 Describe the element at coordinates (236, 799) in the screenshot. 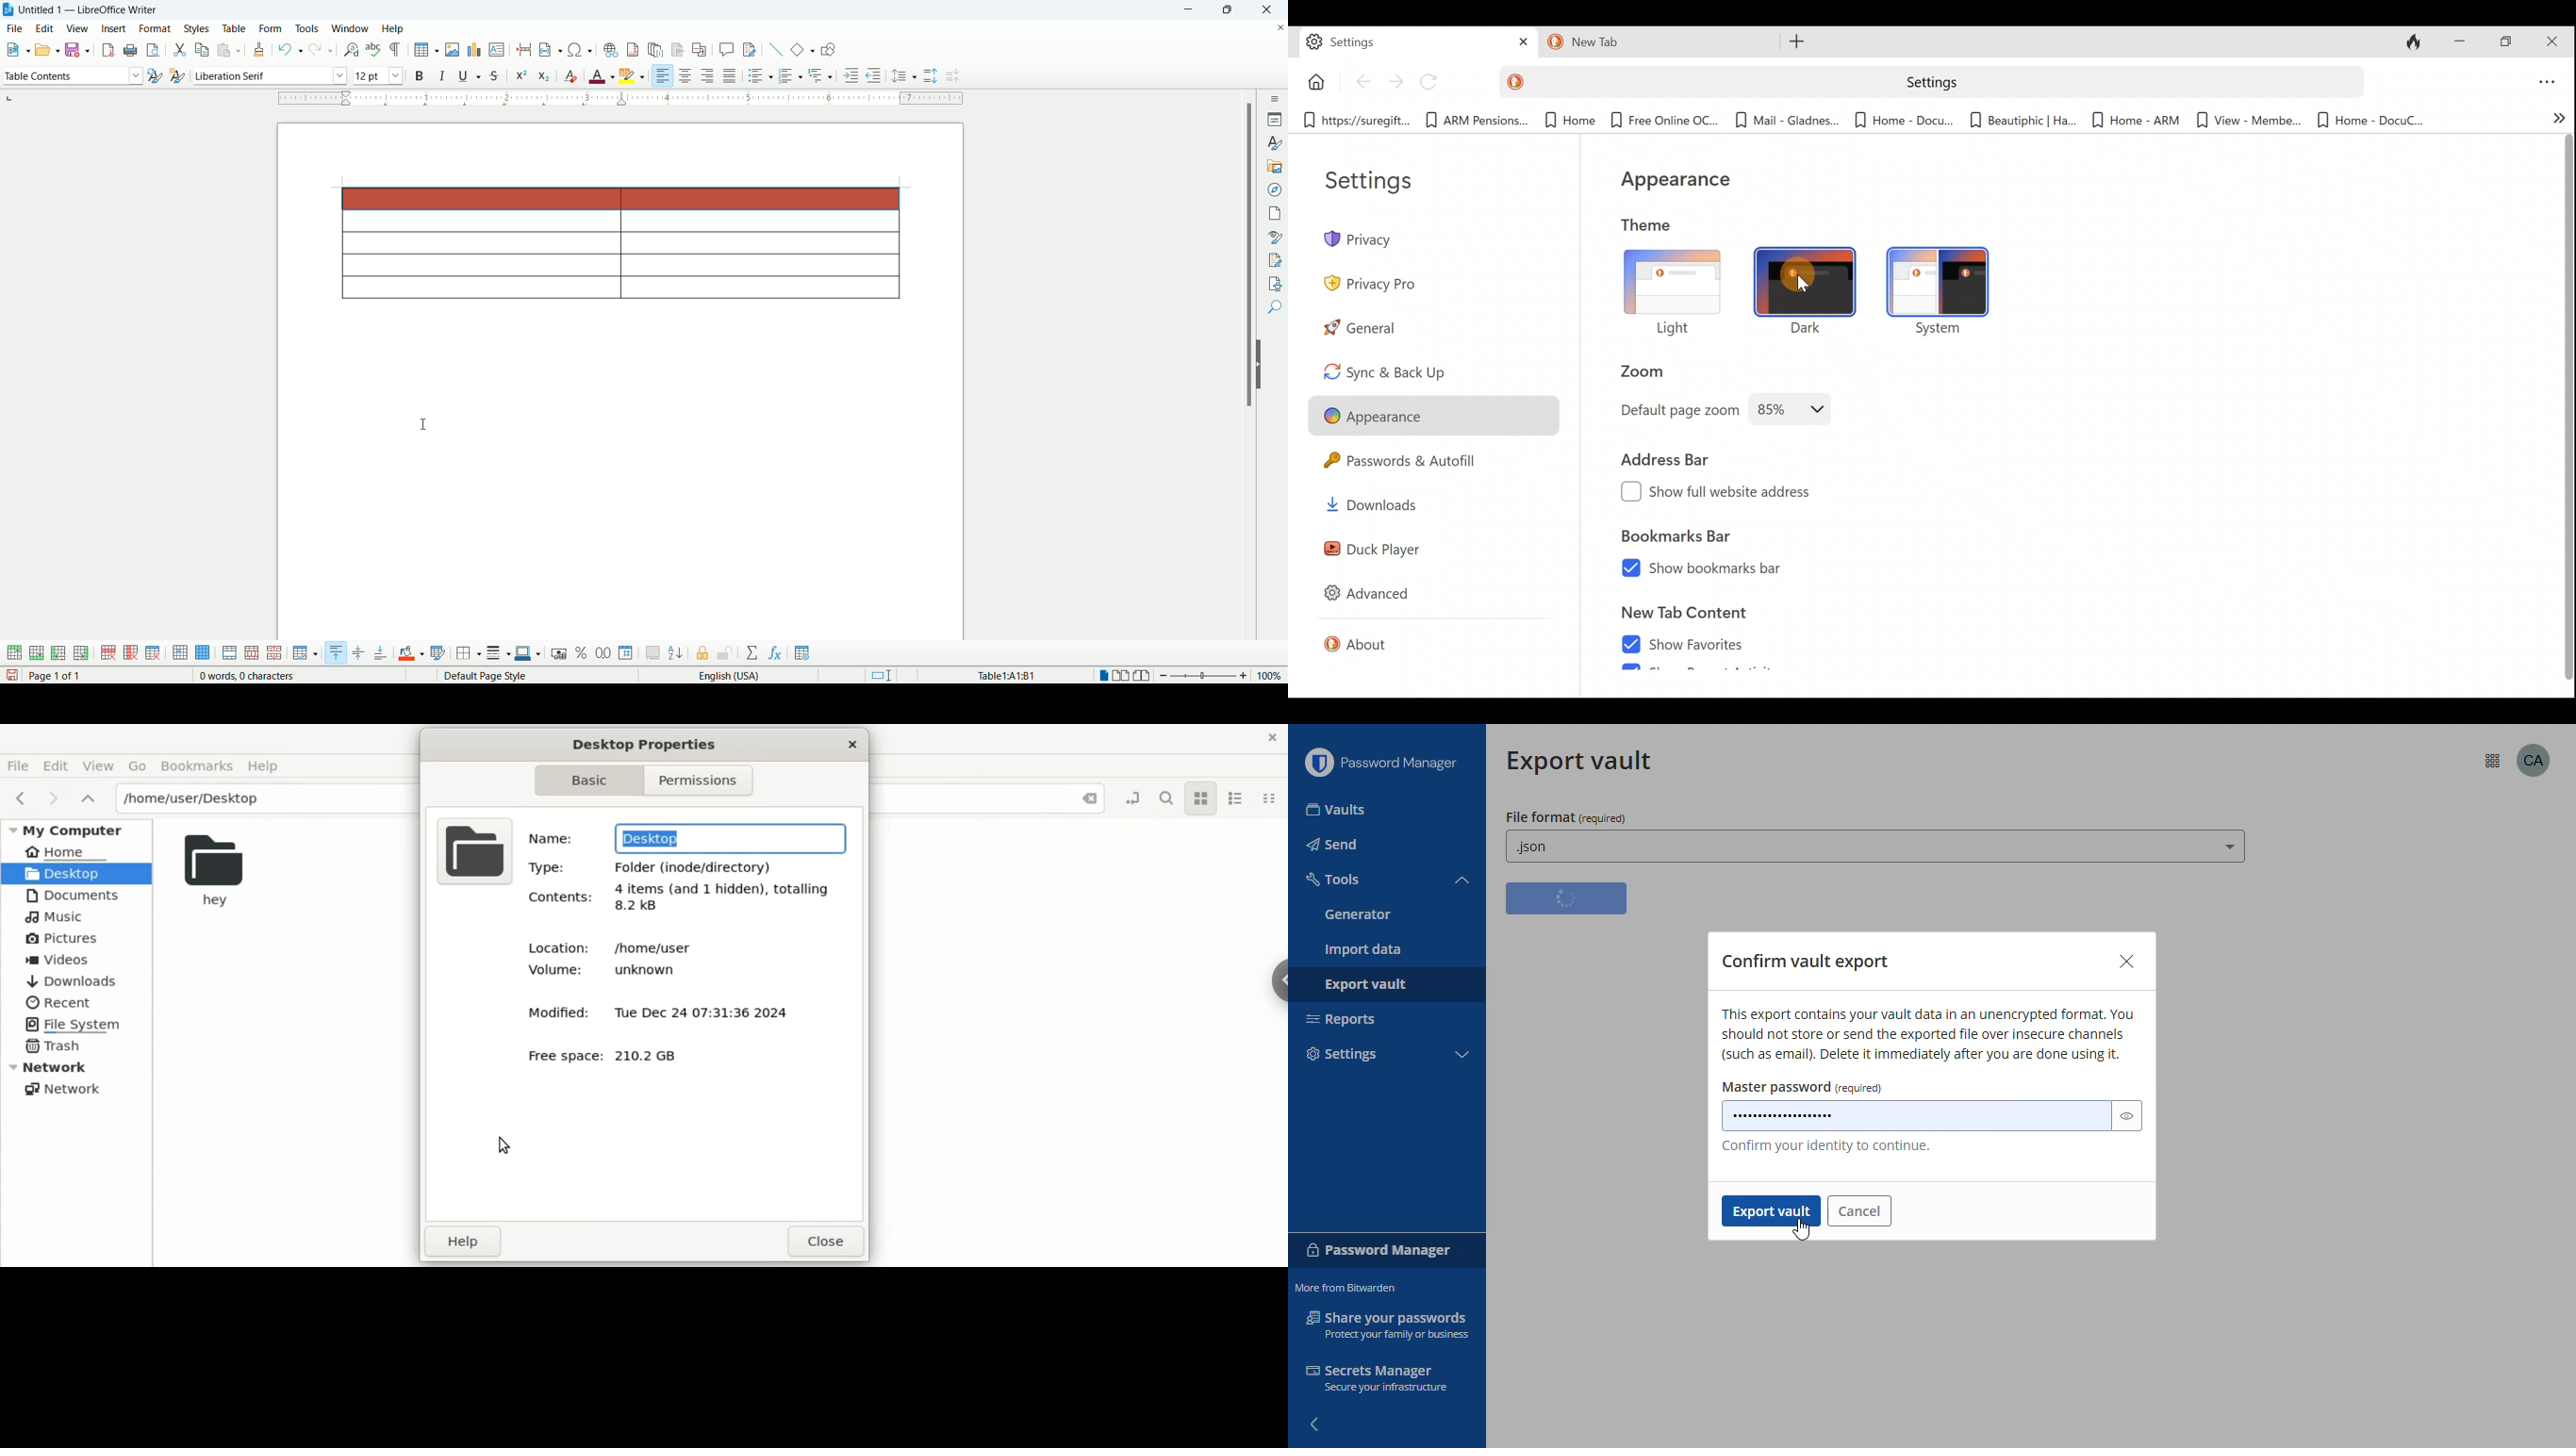

I see `/home/user/Desktop` at that location.